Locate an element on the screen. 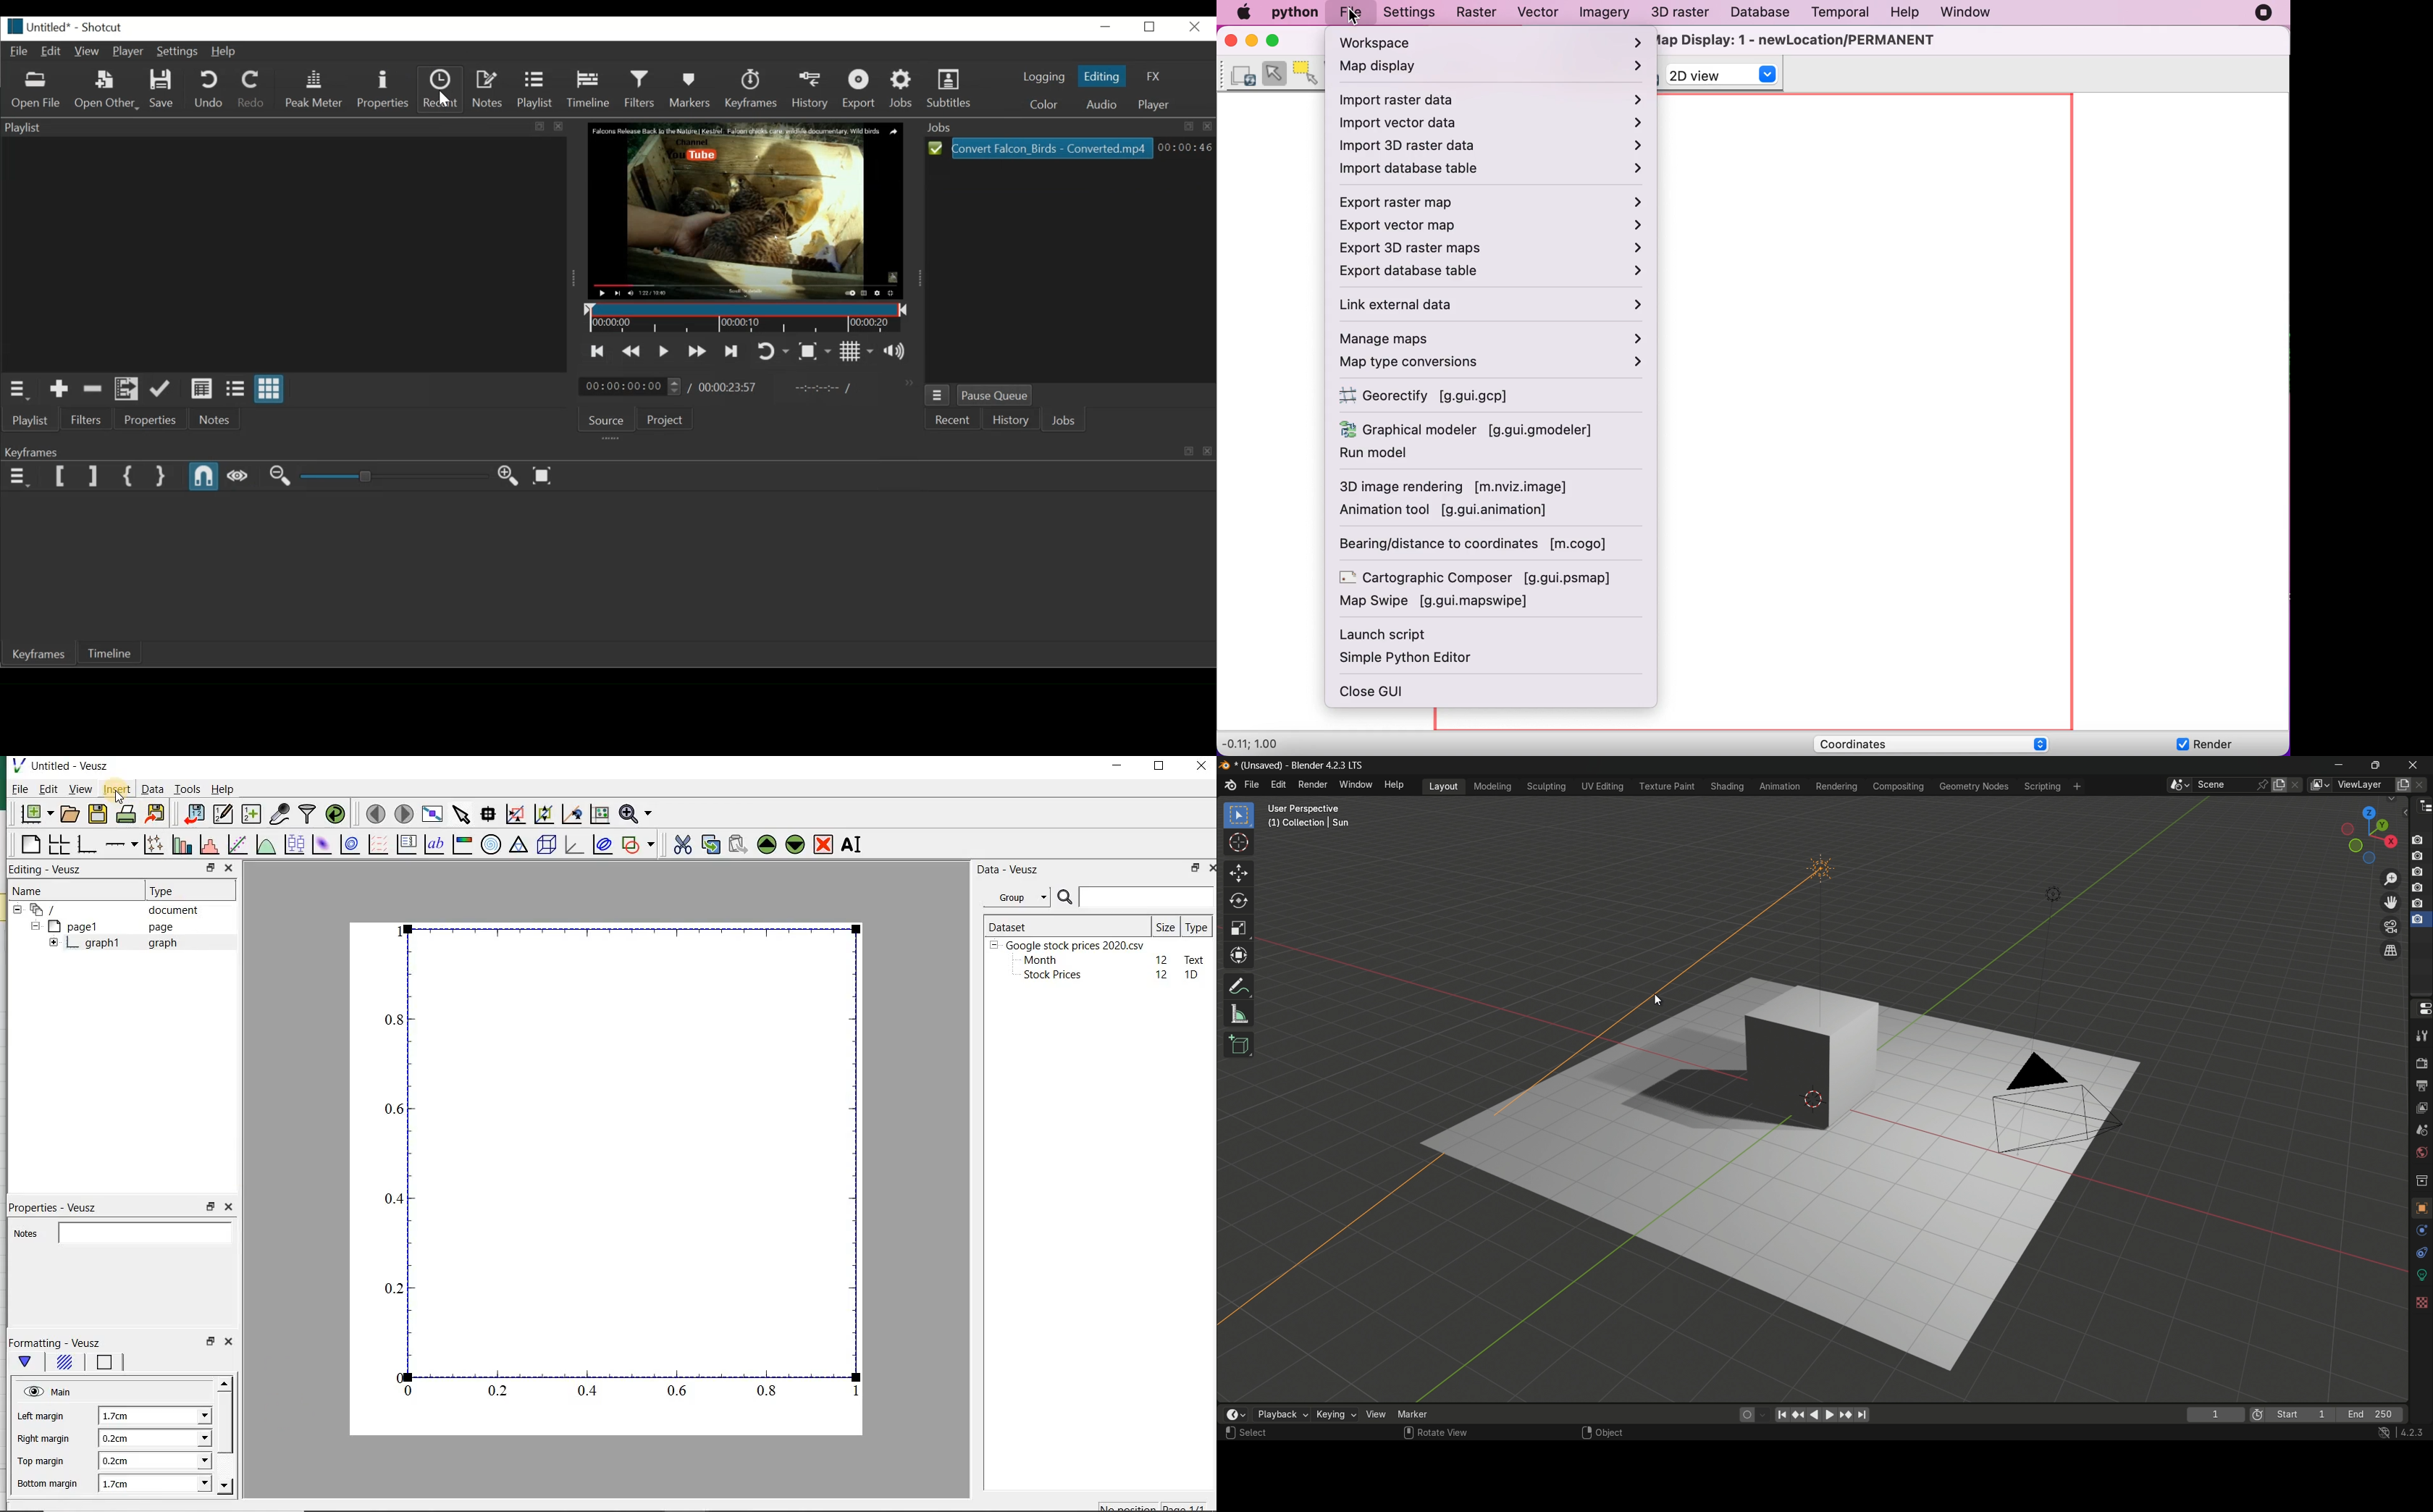  Project is located at coordinates (663, 420).